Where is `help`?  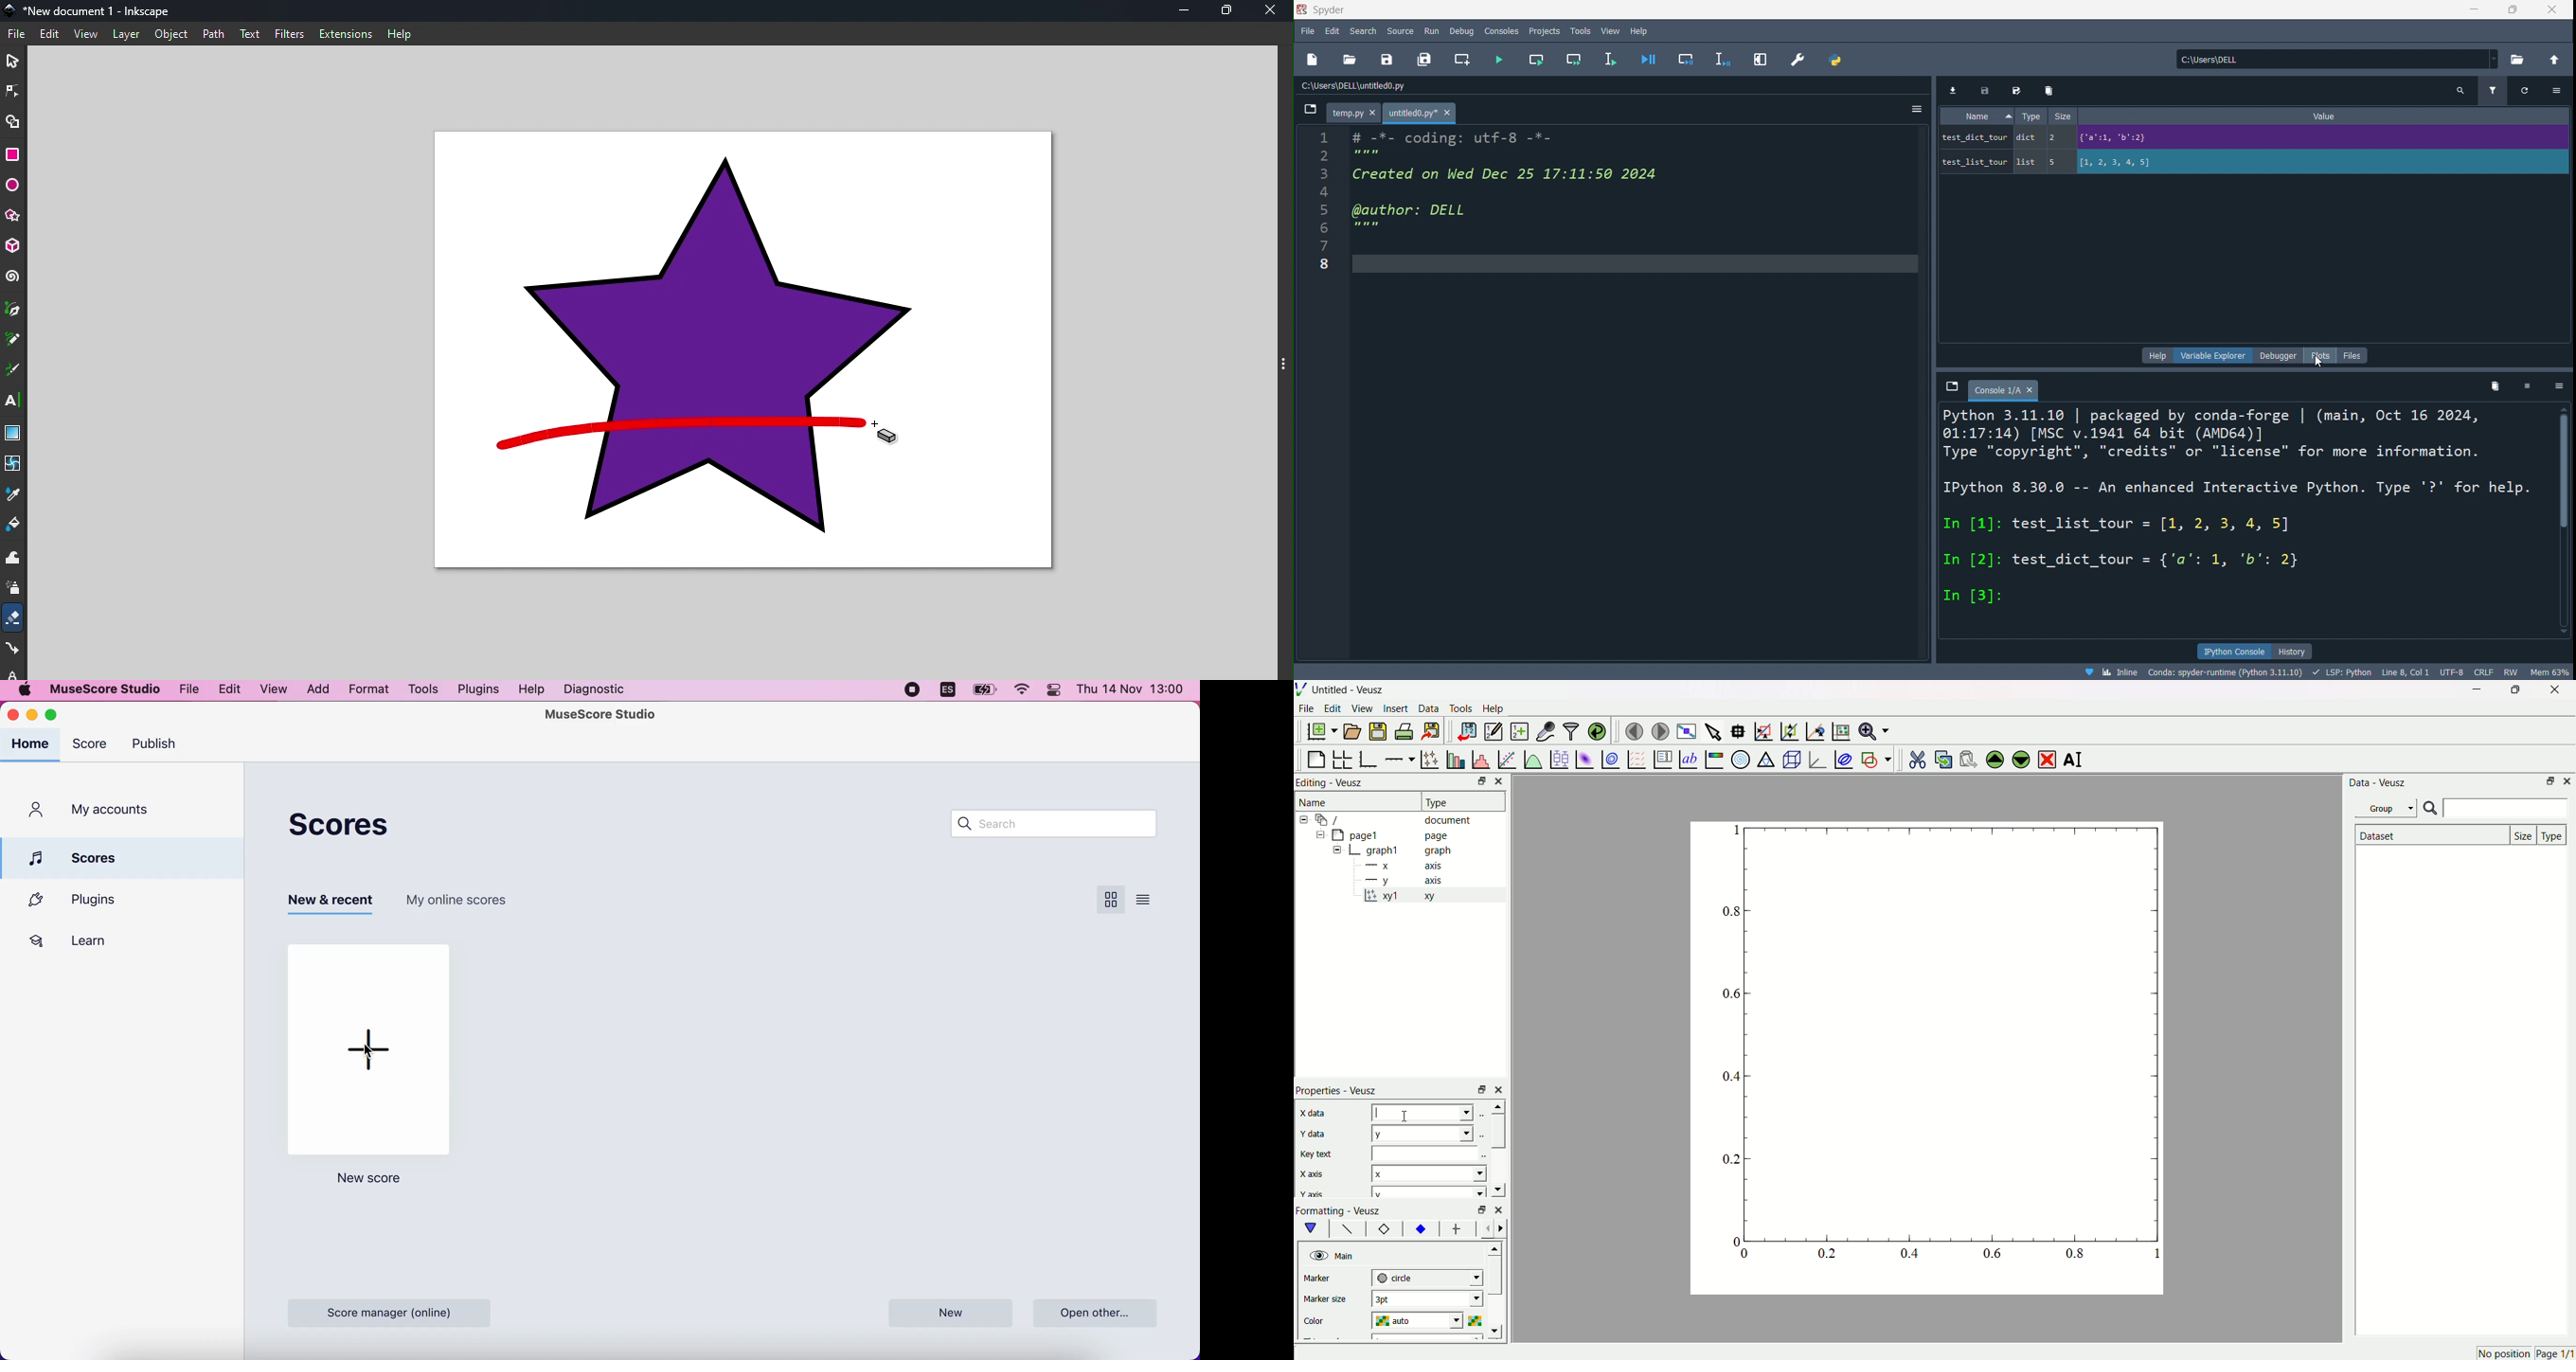 help is located at coordinates (1642, 29).